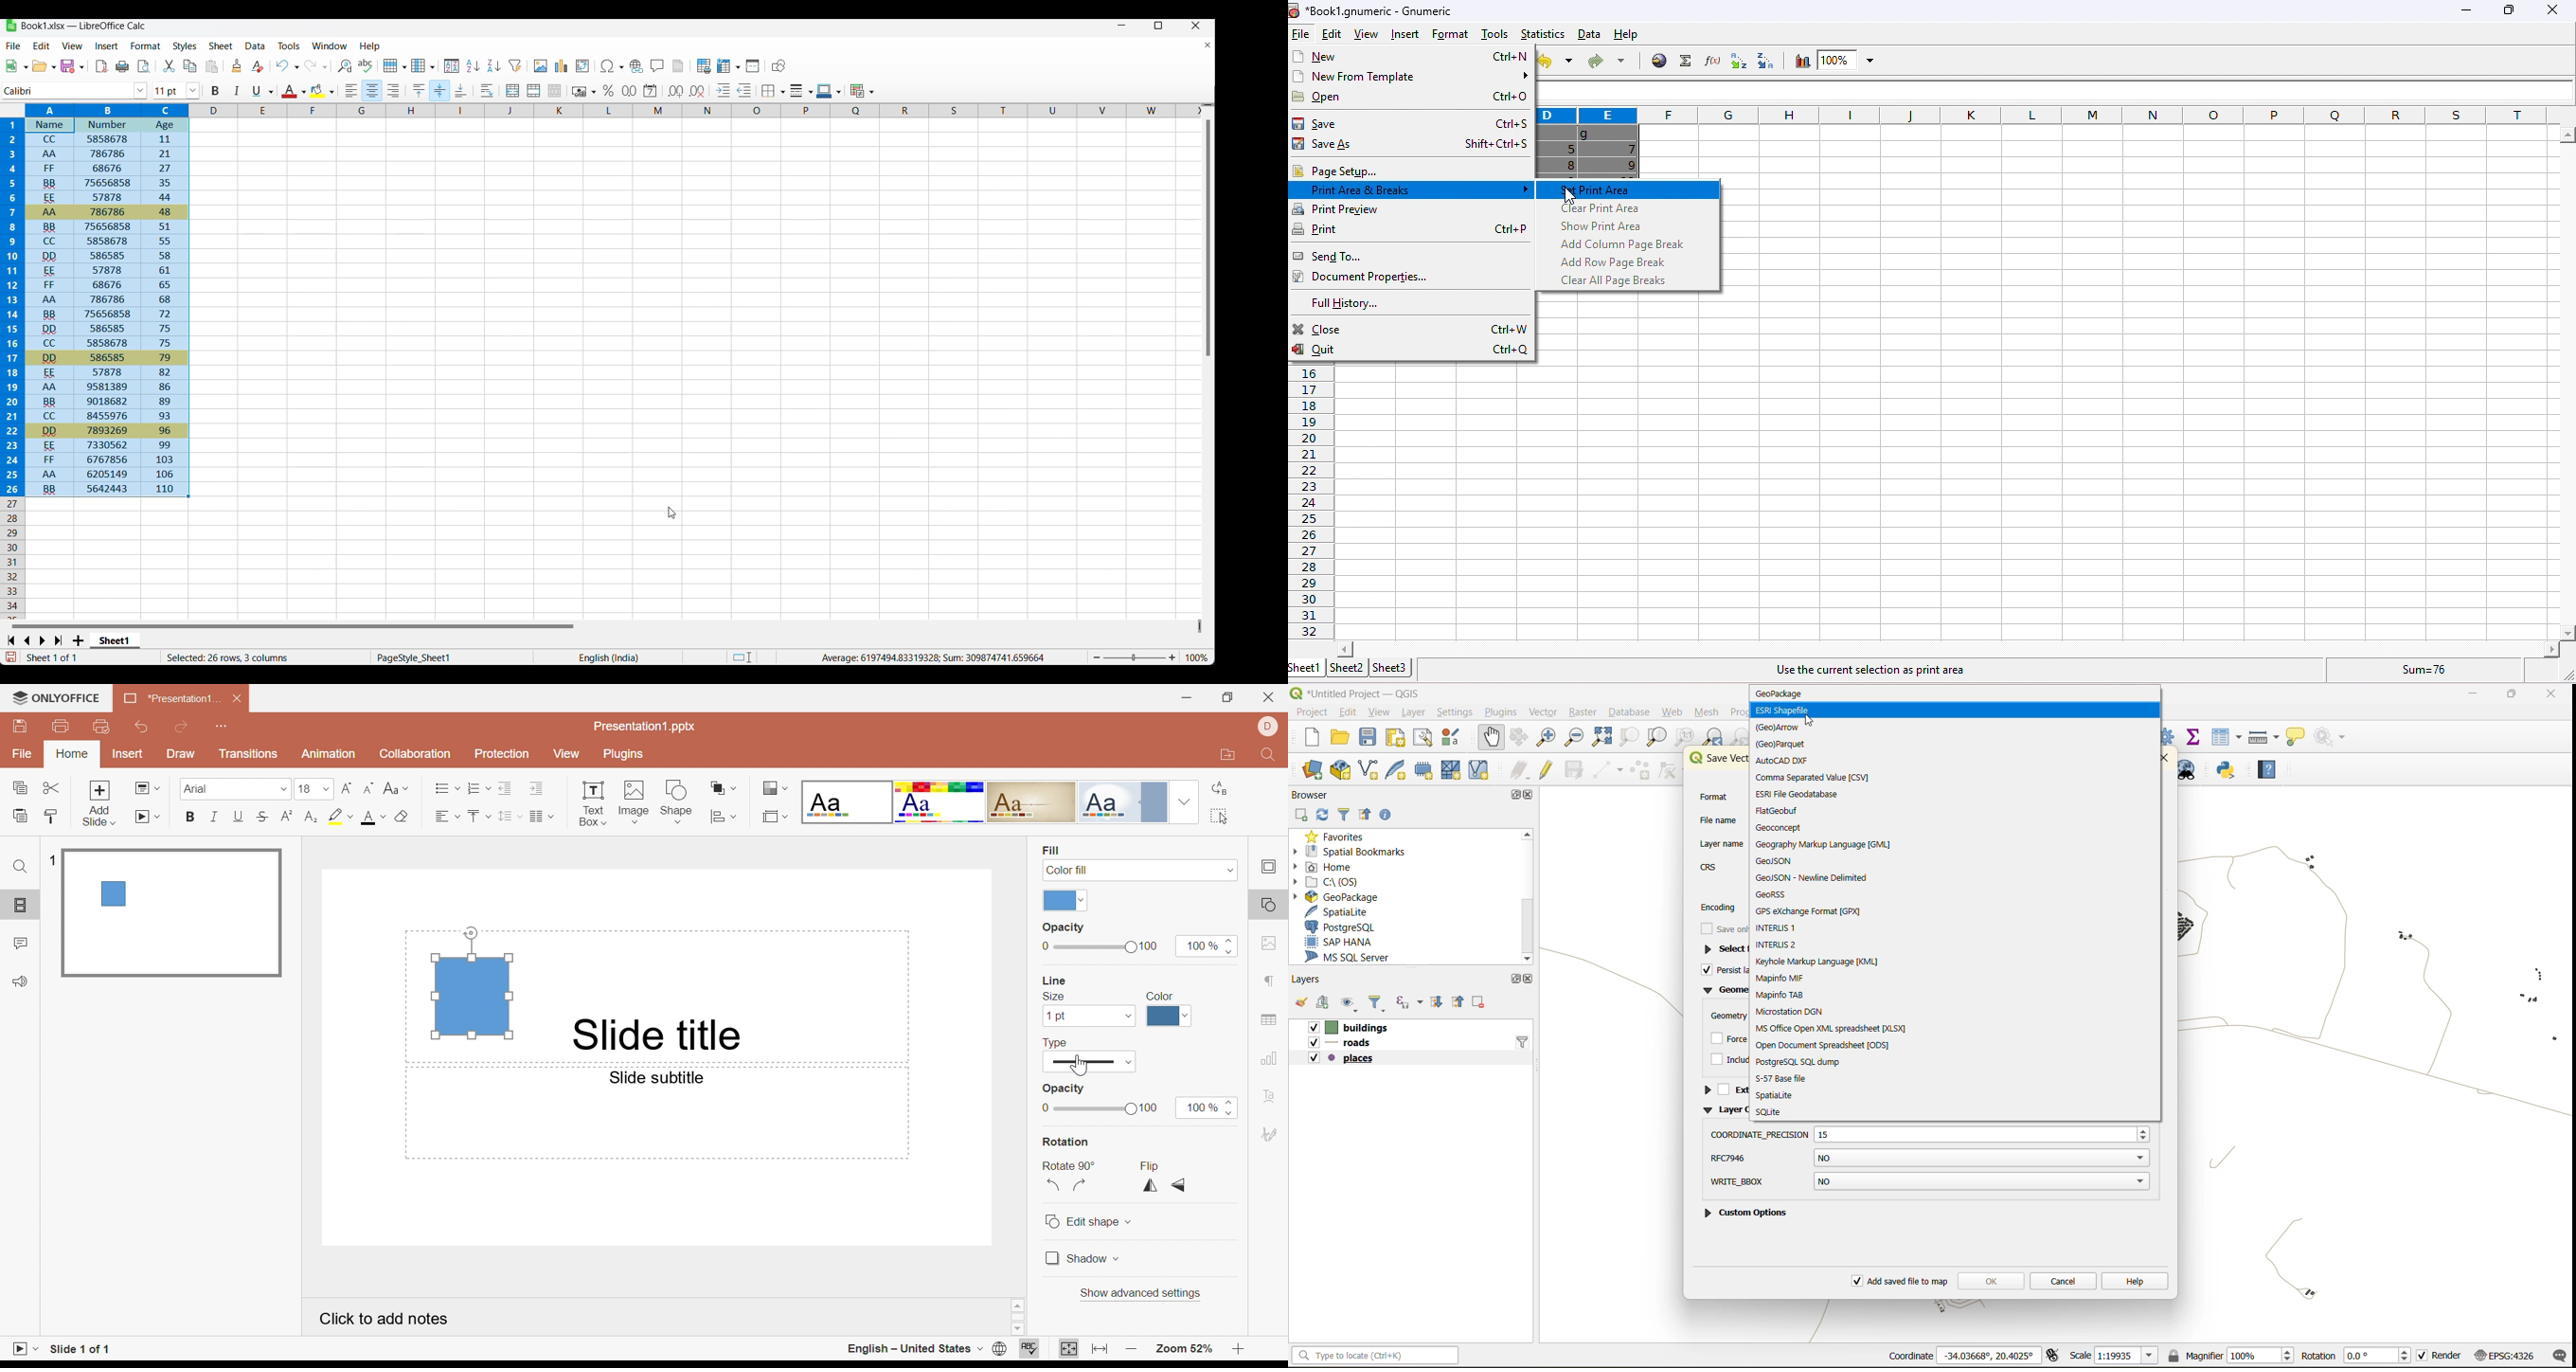 The image size is (2576, 1372). Describe the element at coordinates (107, 46) in the screenshot. I see `Insert menu` at that location.